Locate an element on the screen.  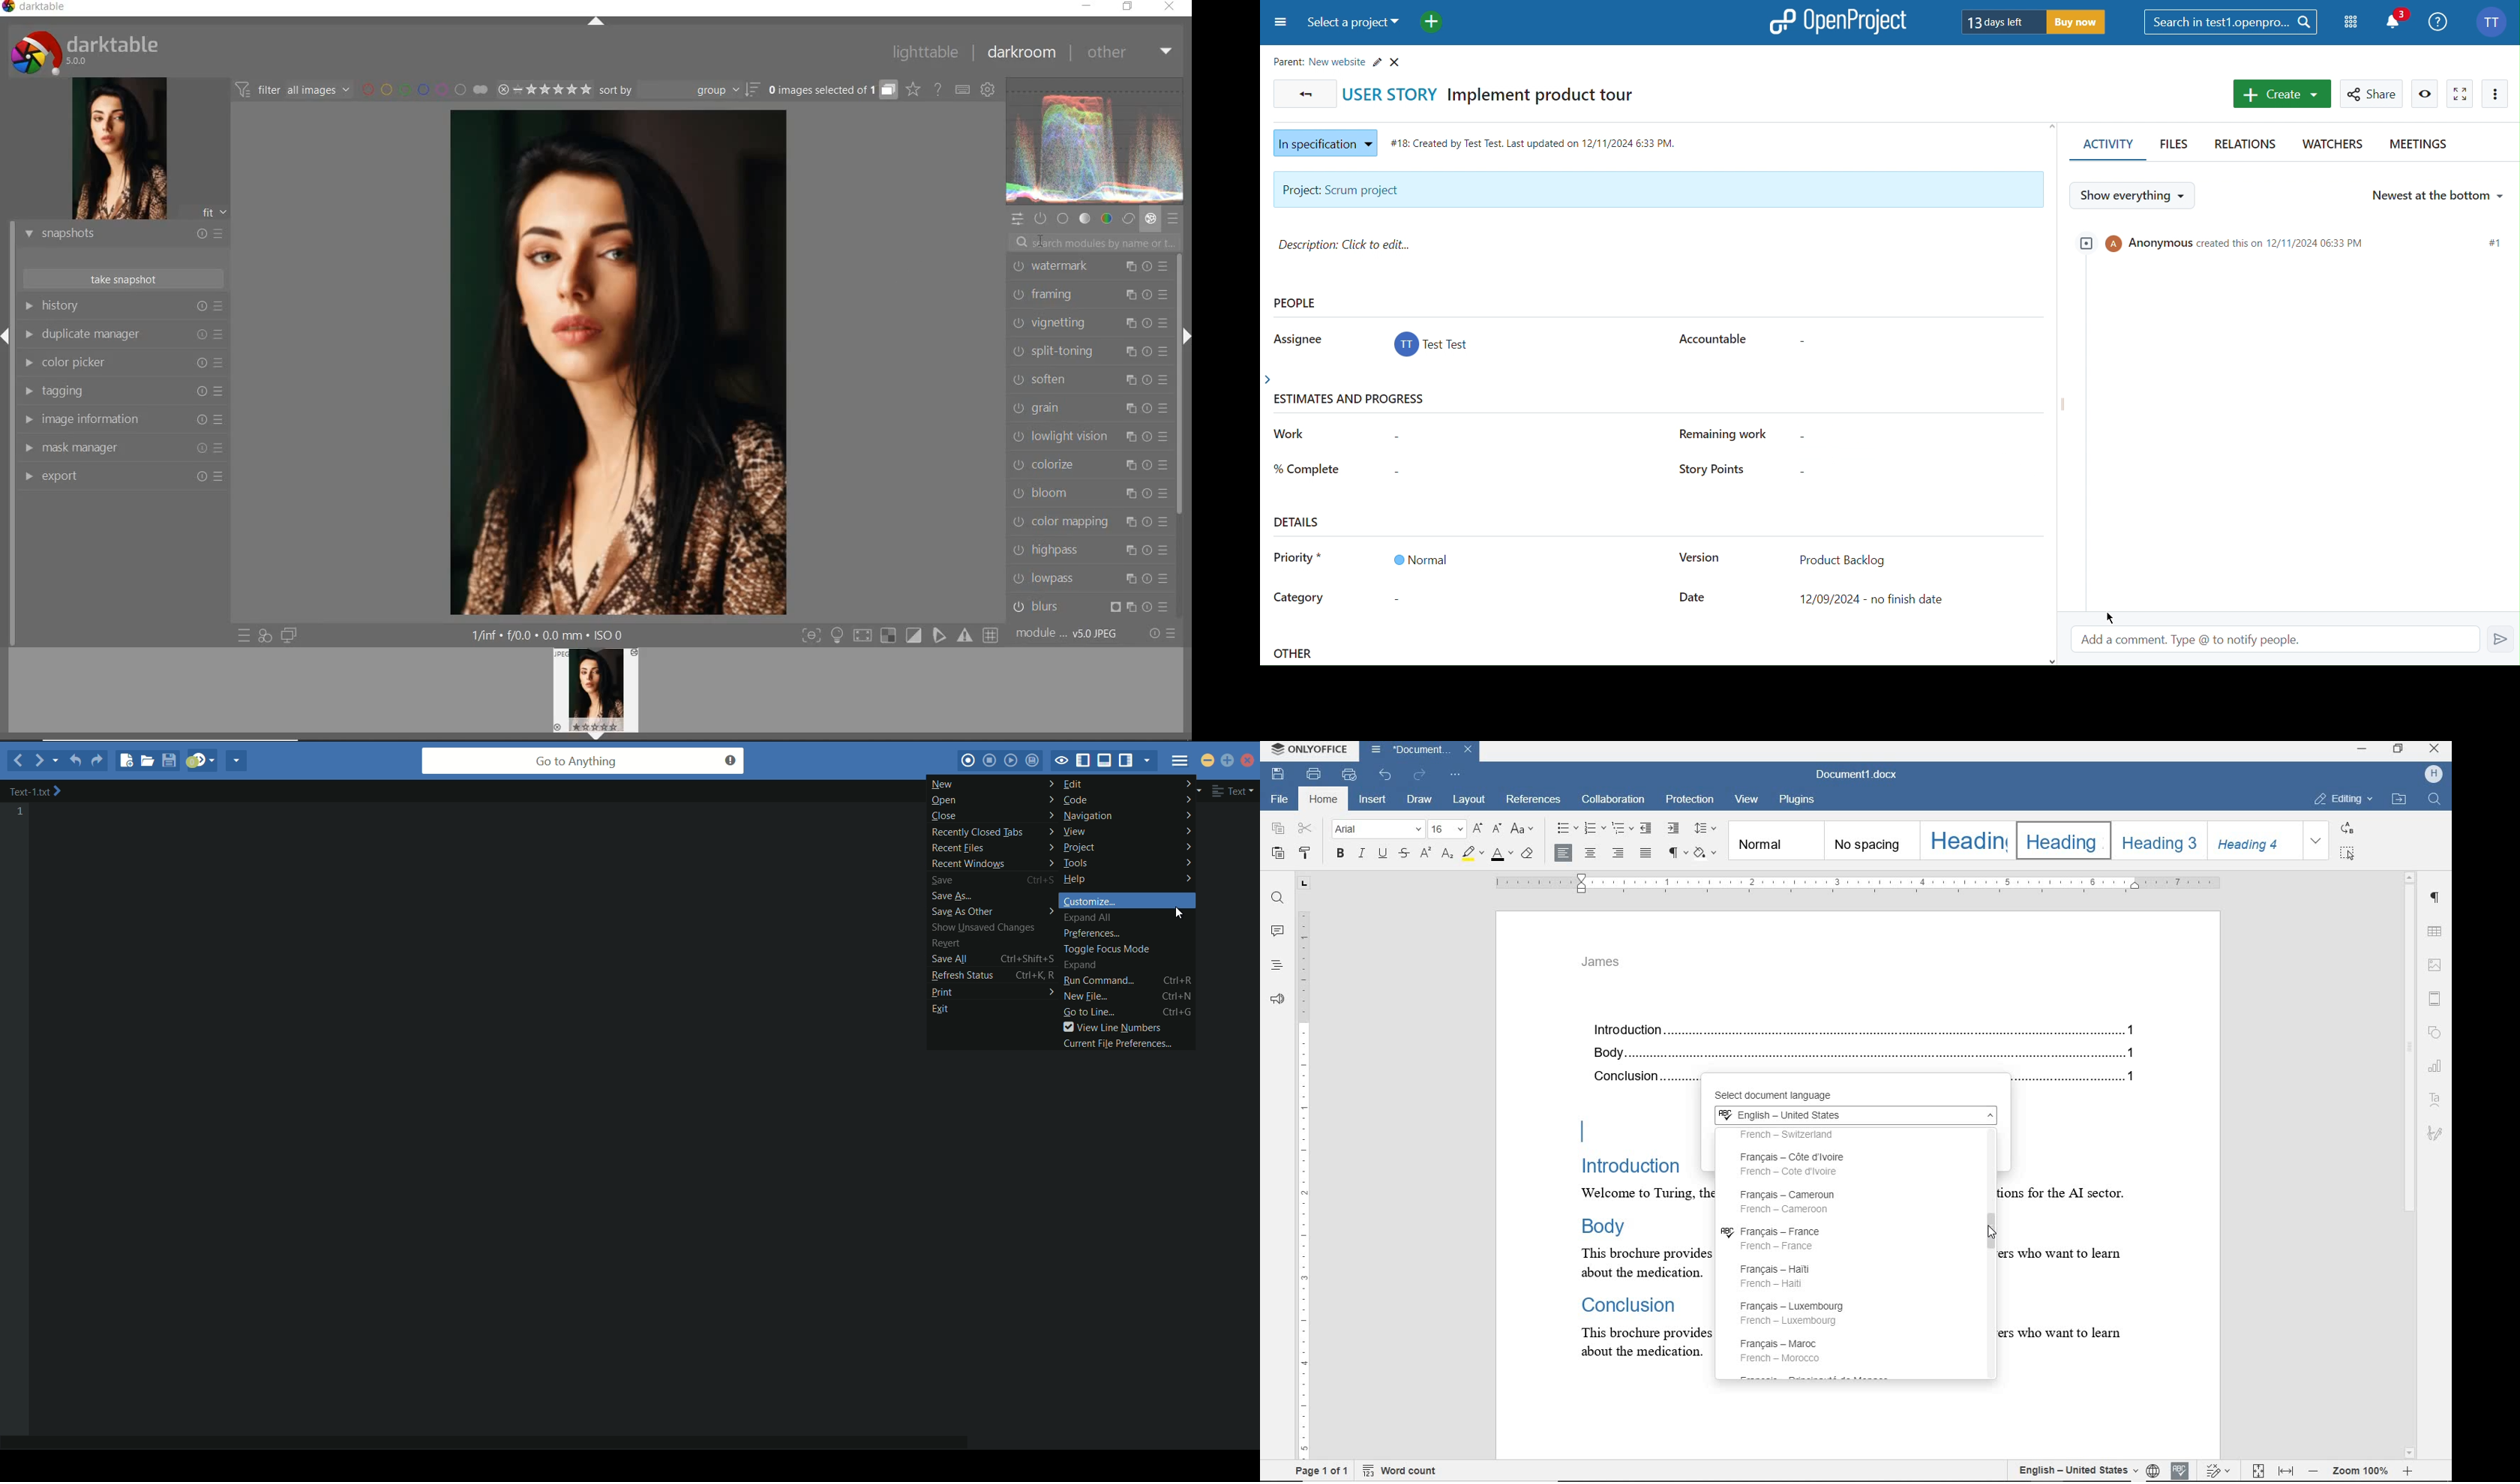
colorize is located at coordinates (1091, 466).